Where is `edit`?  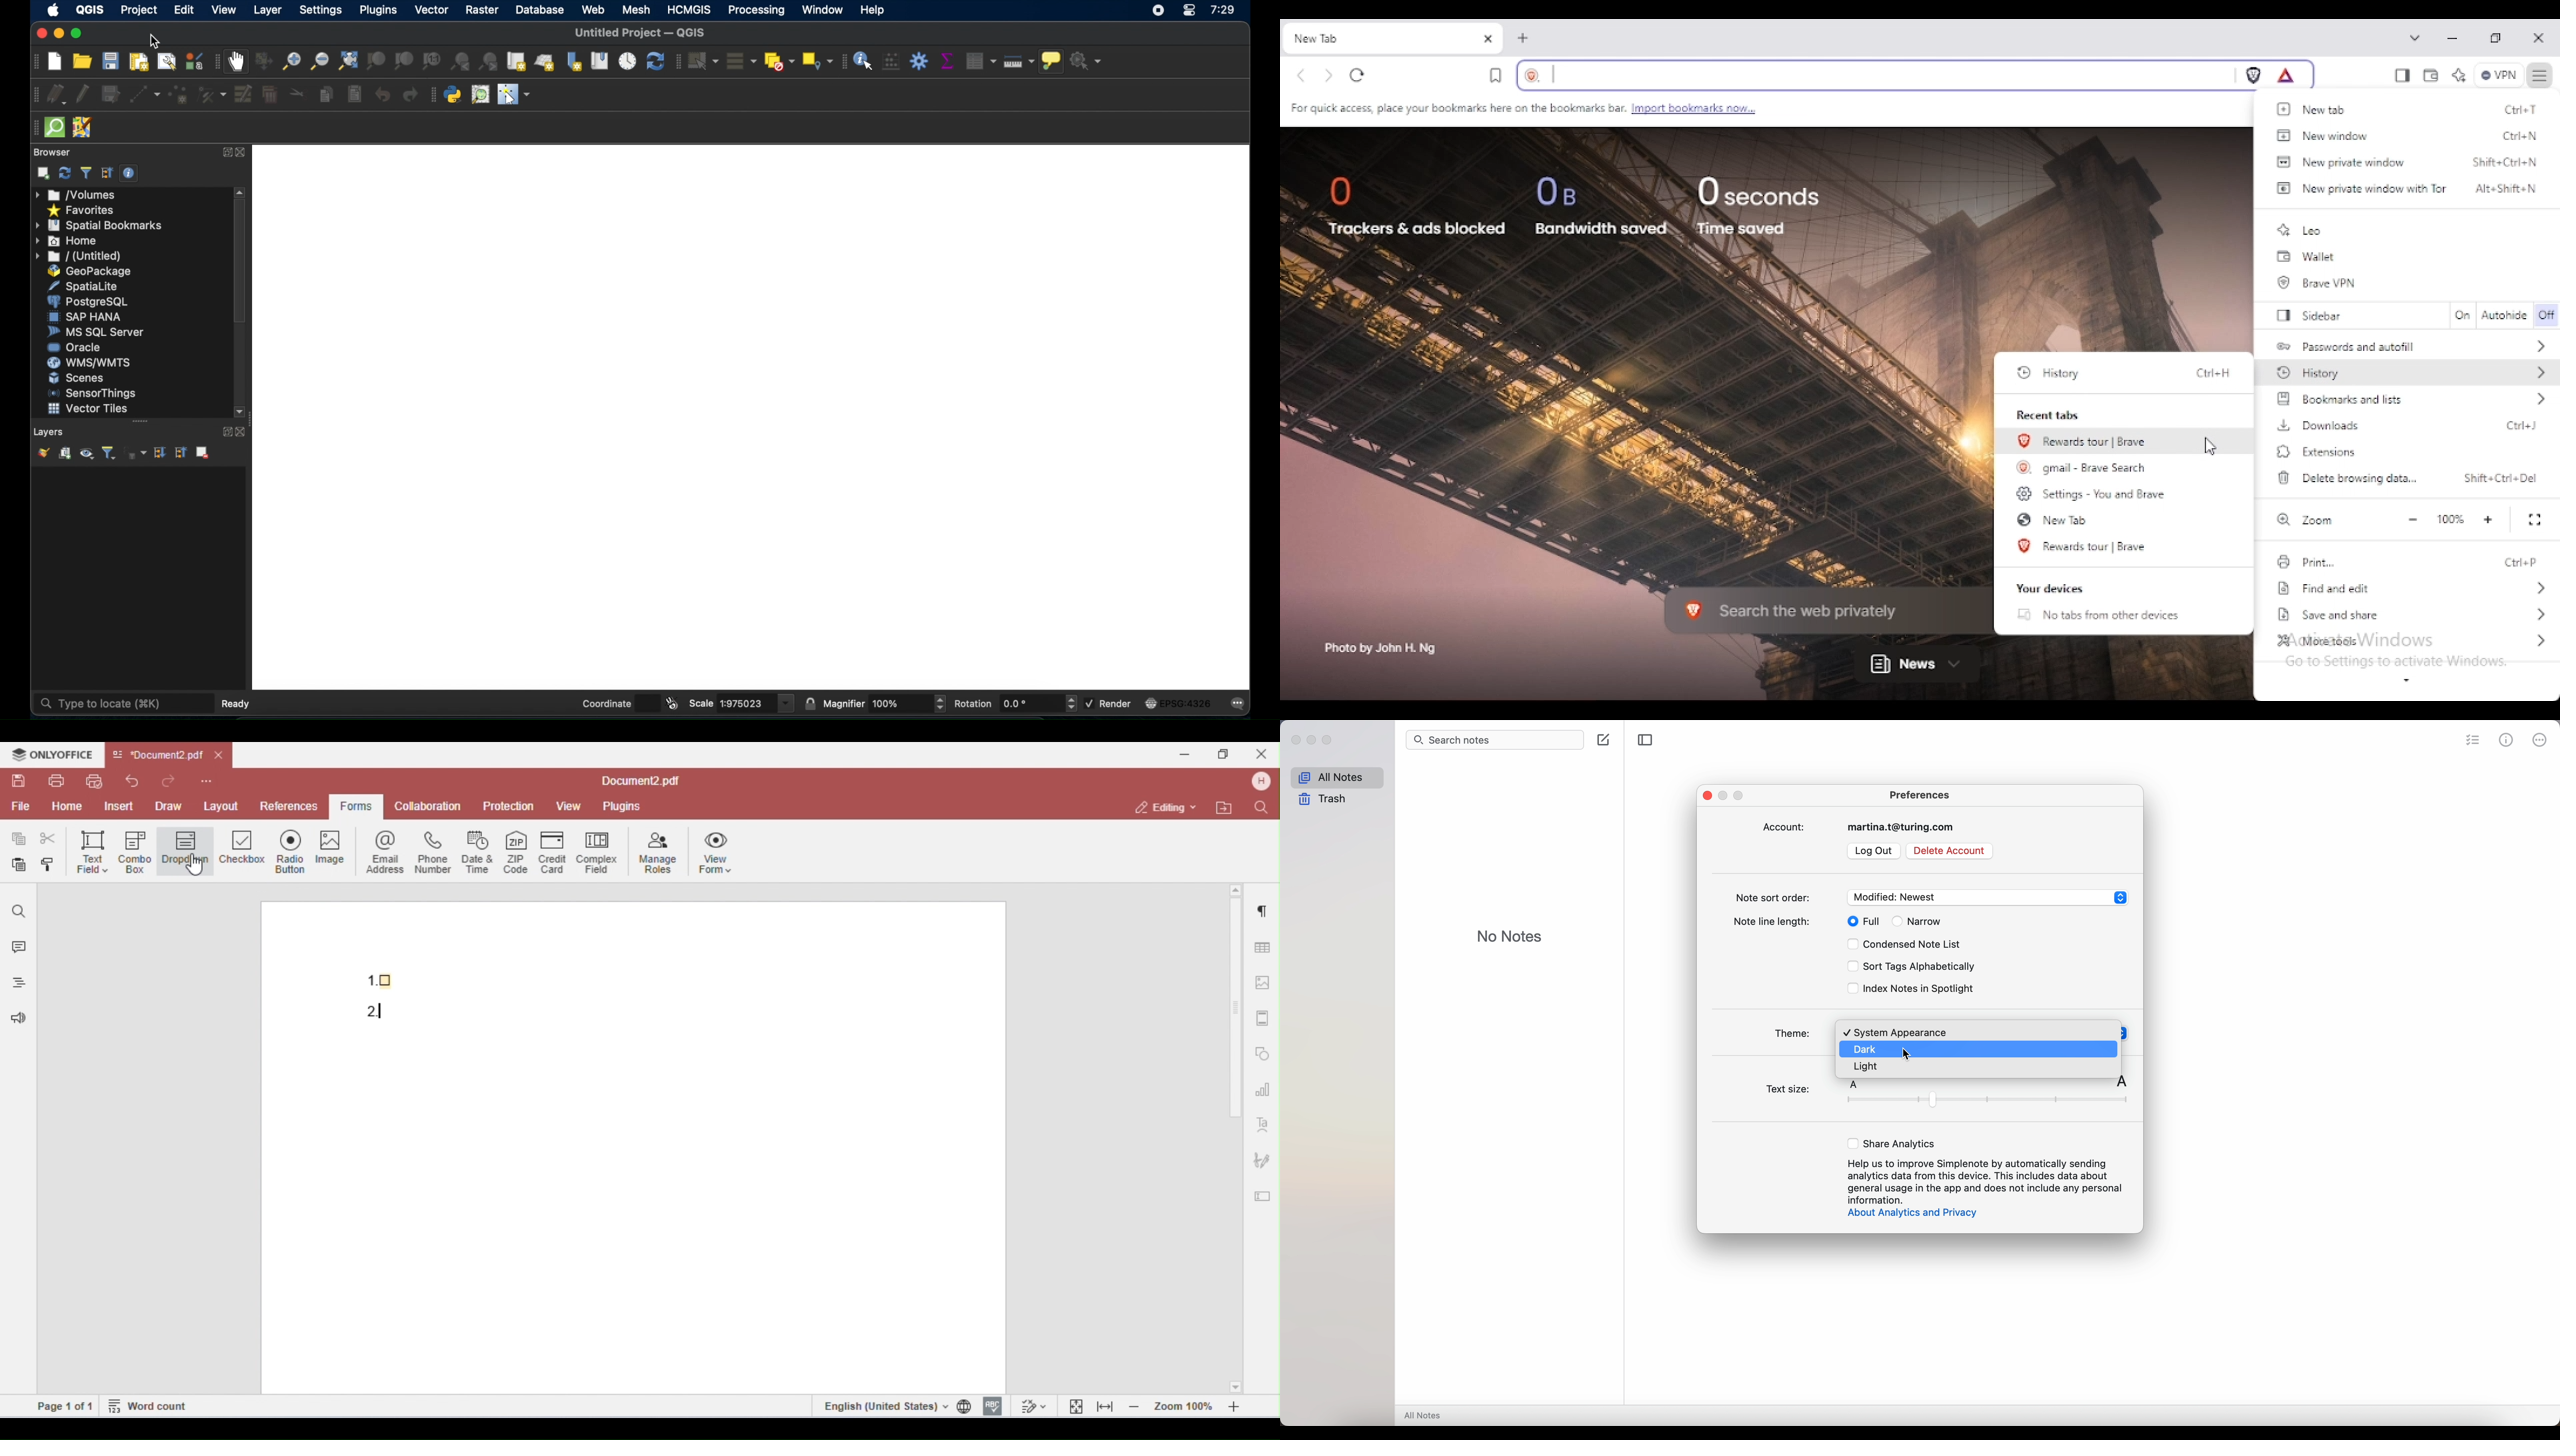 edit is located at coordinates (183, 11).